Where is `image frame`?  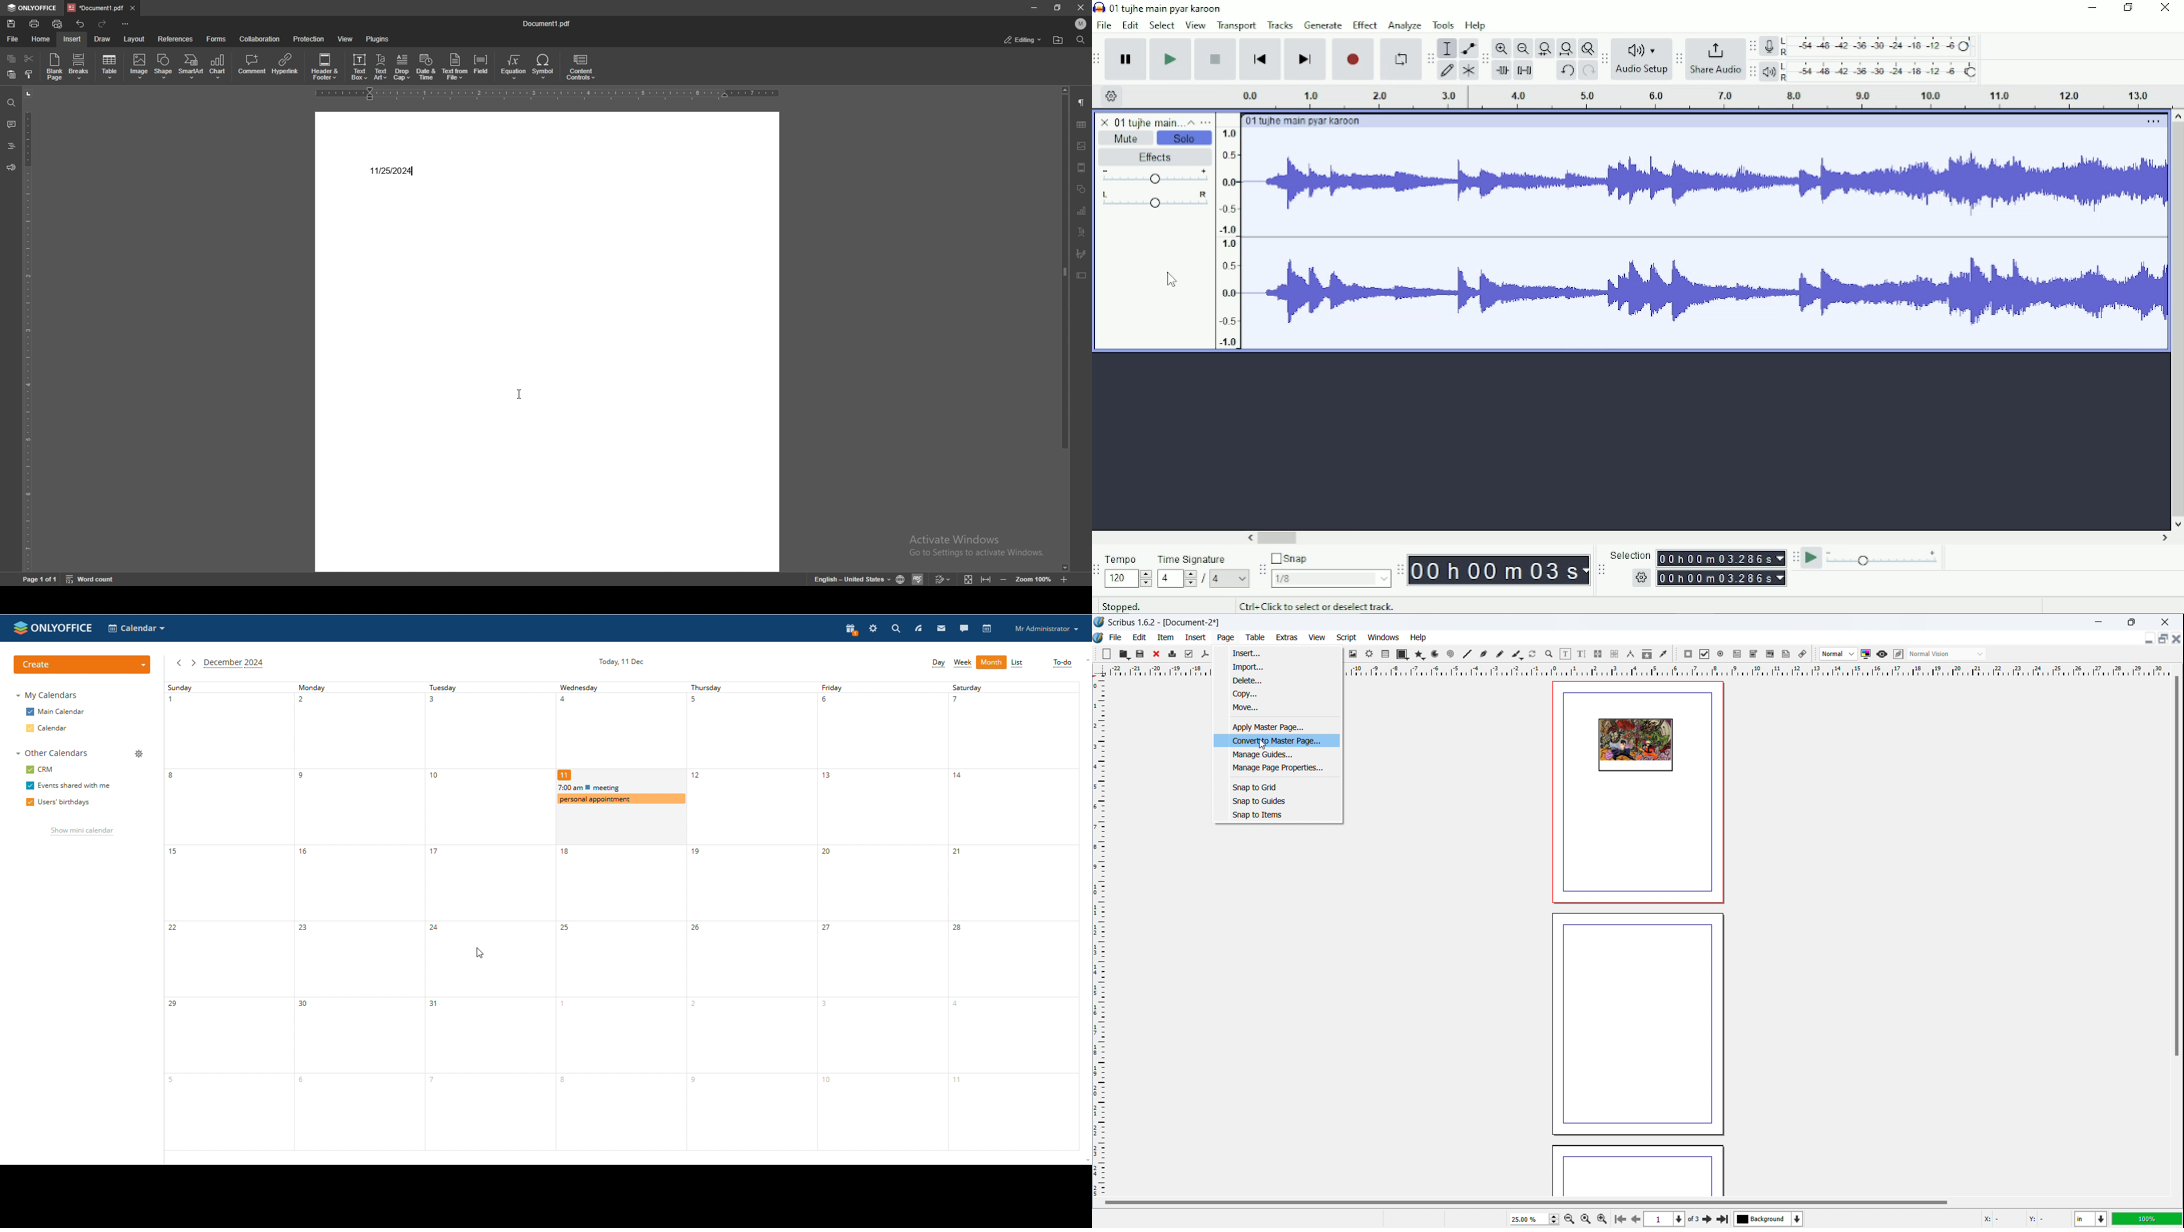
image frame is located at coordinates (1353, 653).